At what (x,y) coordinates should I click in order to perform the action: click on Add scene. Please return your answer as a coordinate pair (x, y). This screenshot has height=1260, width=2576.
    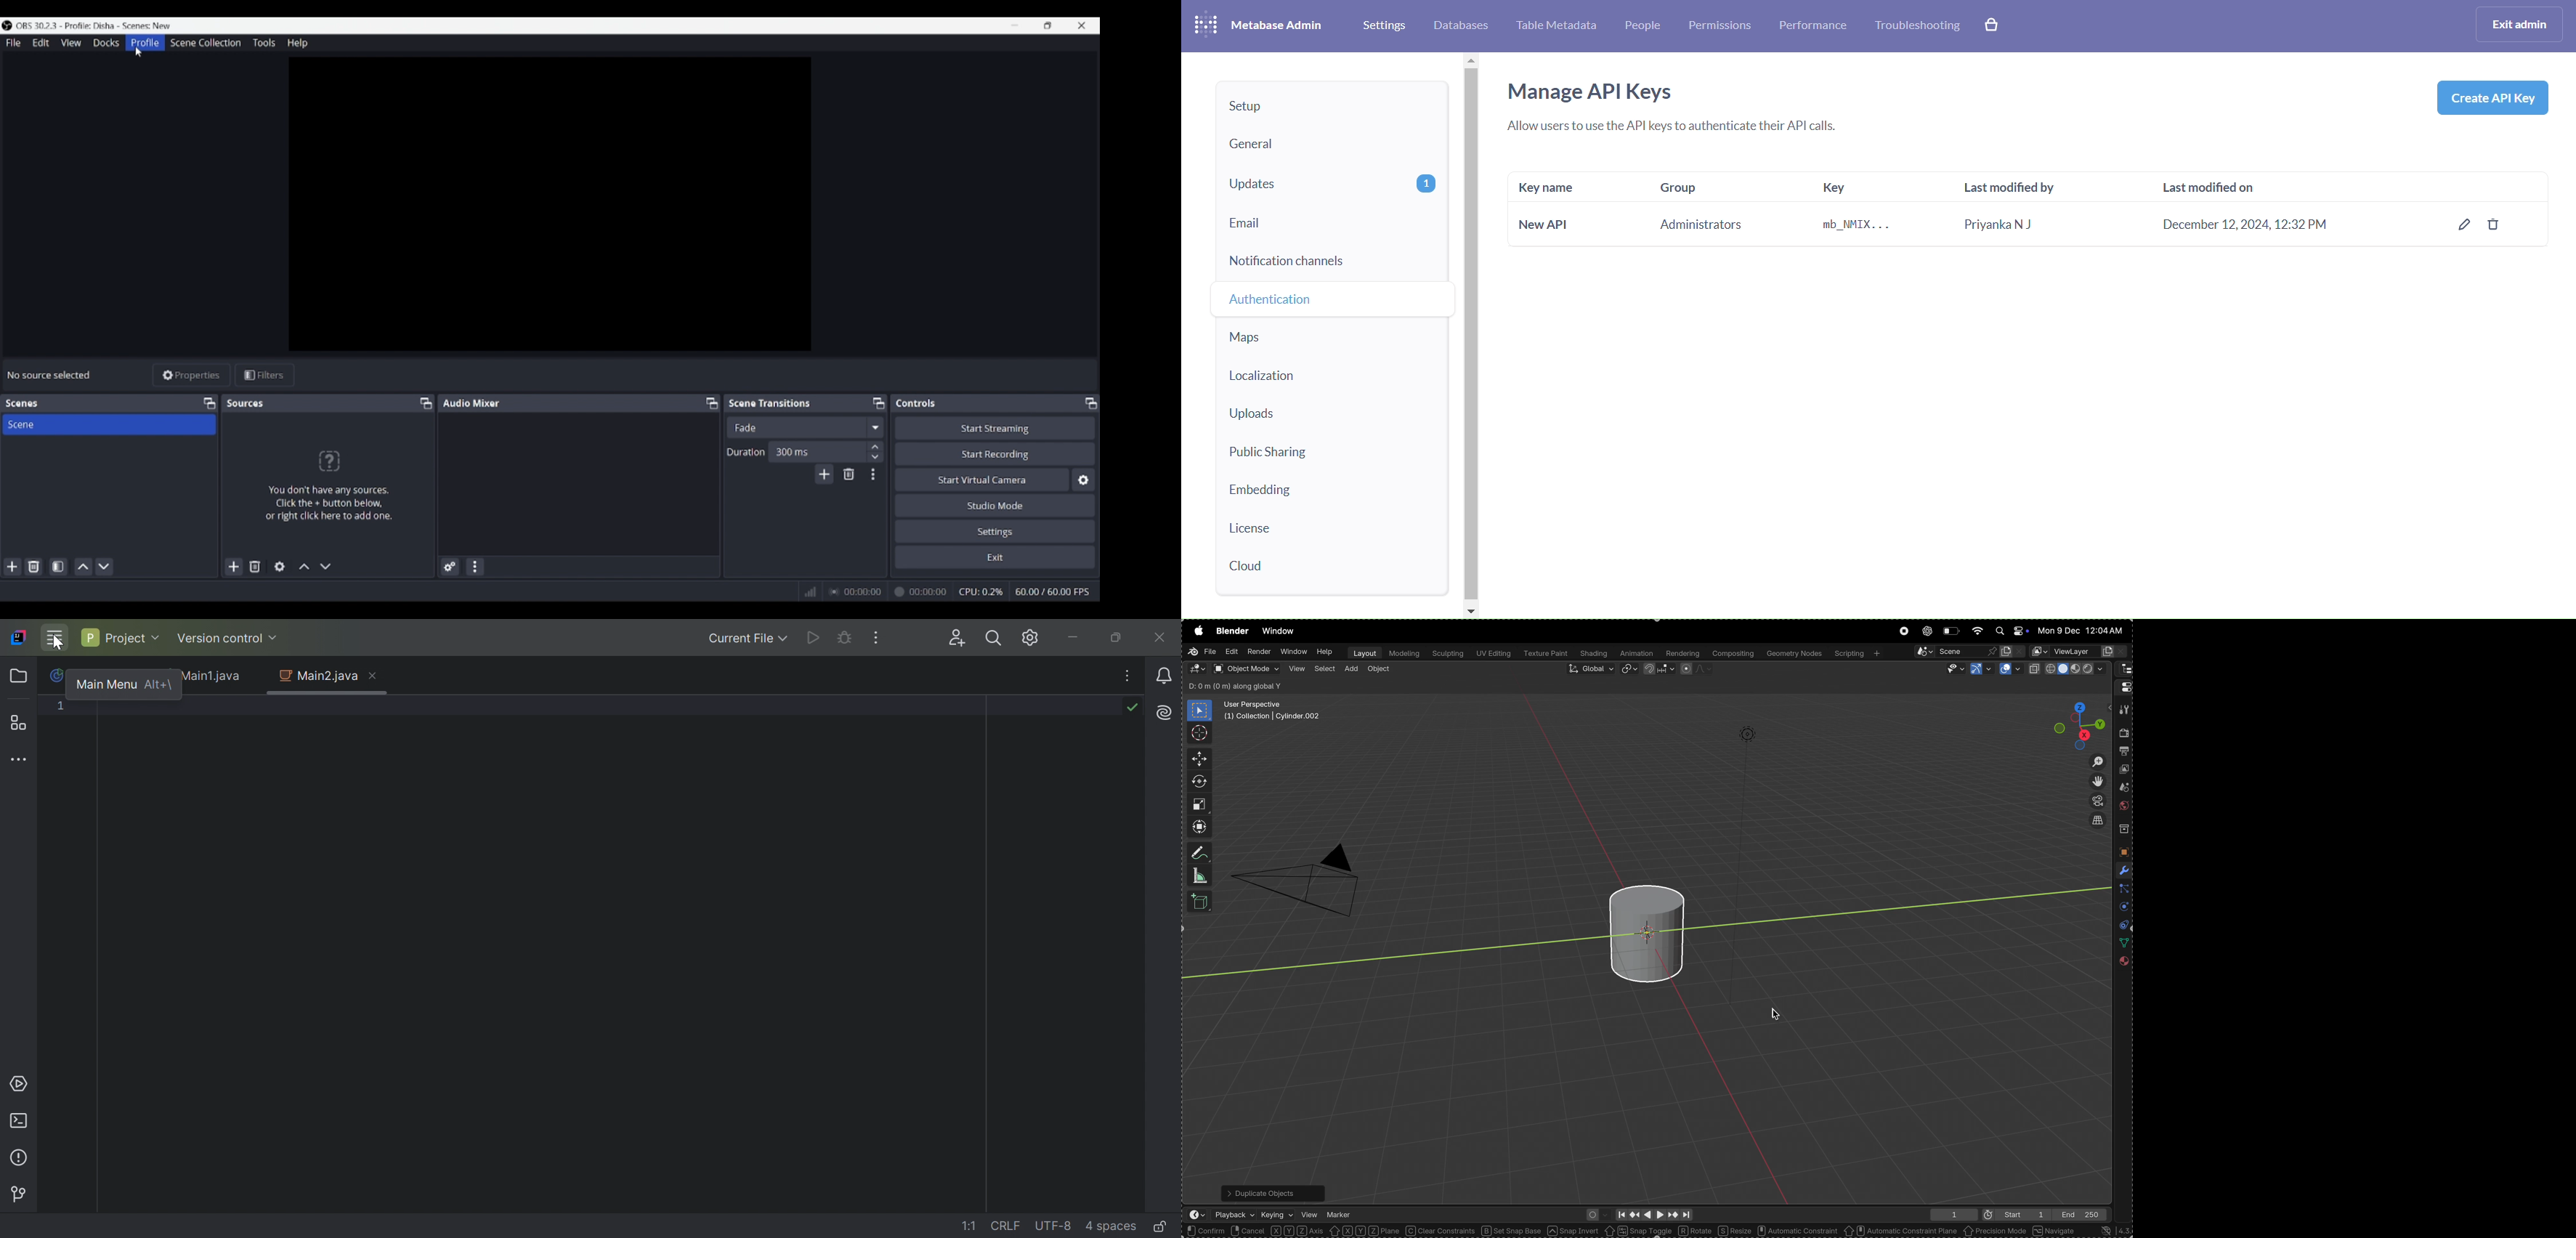
    Looking at the image, I should click on (13, 567).